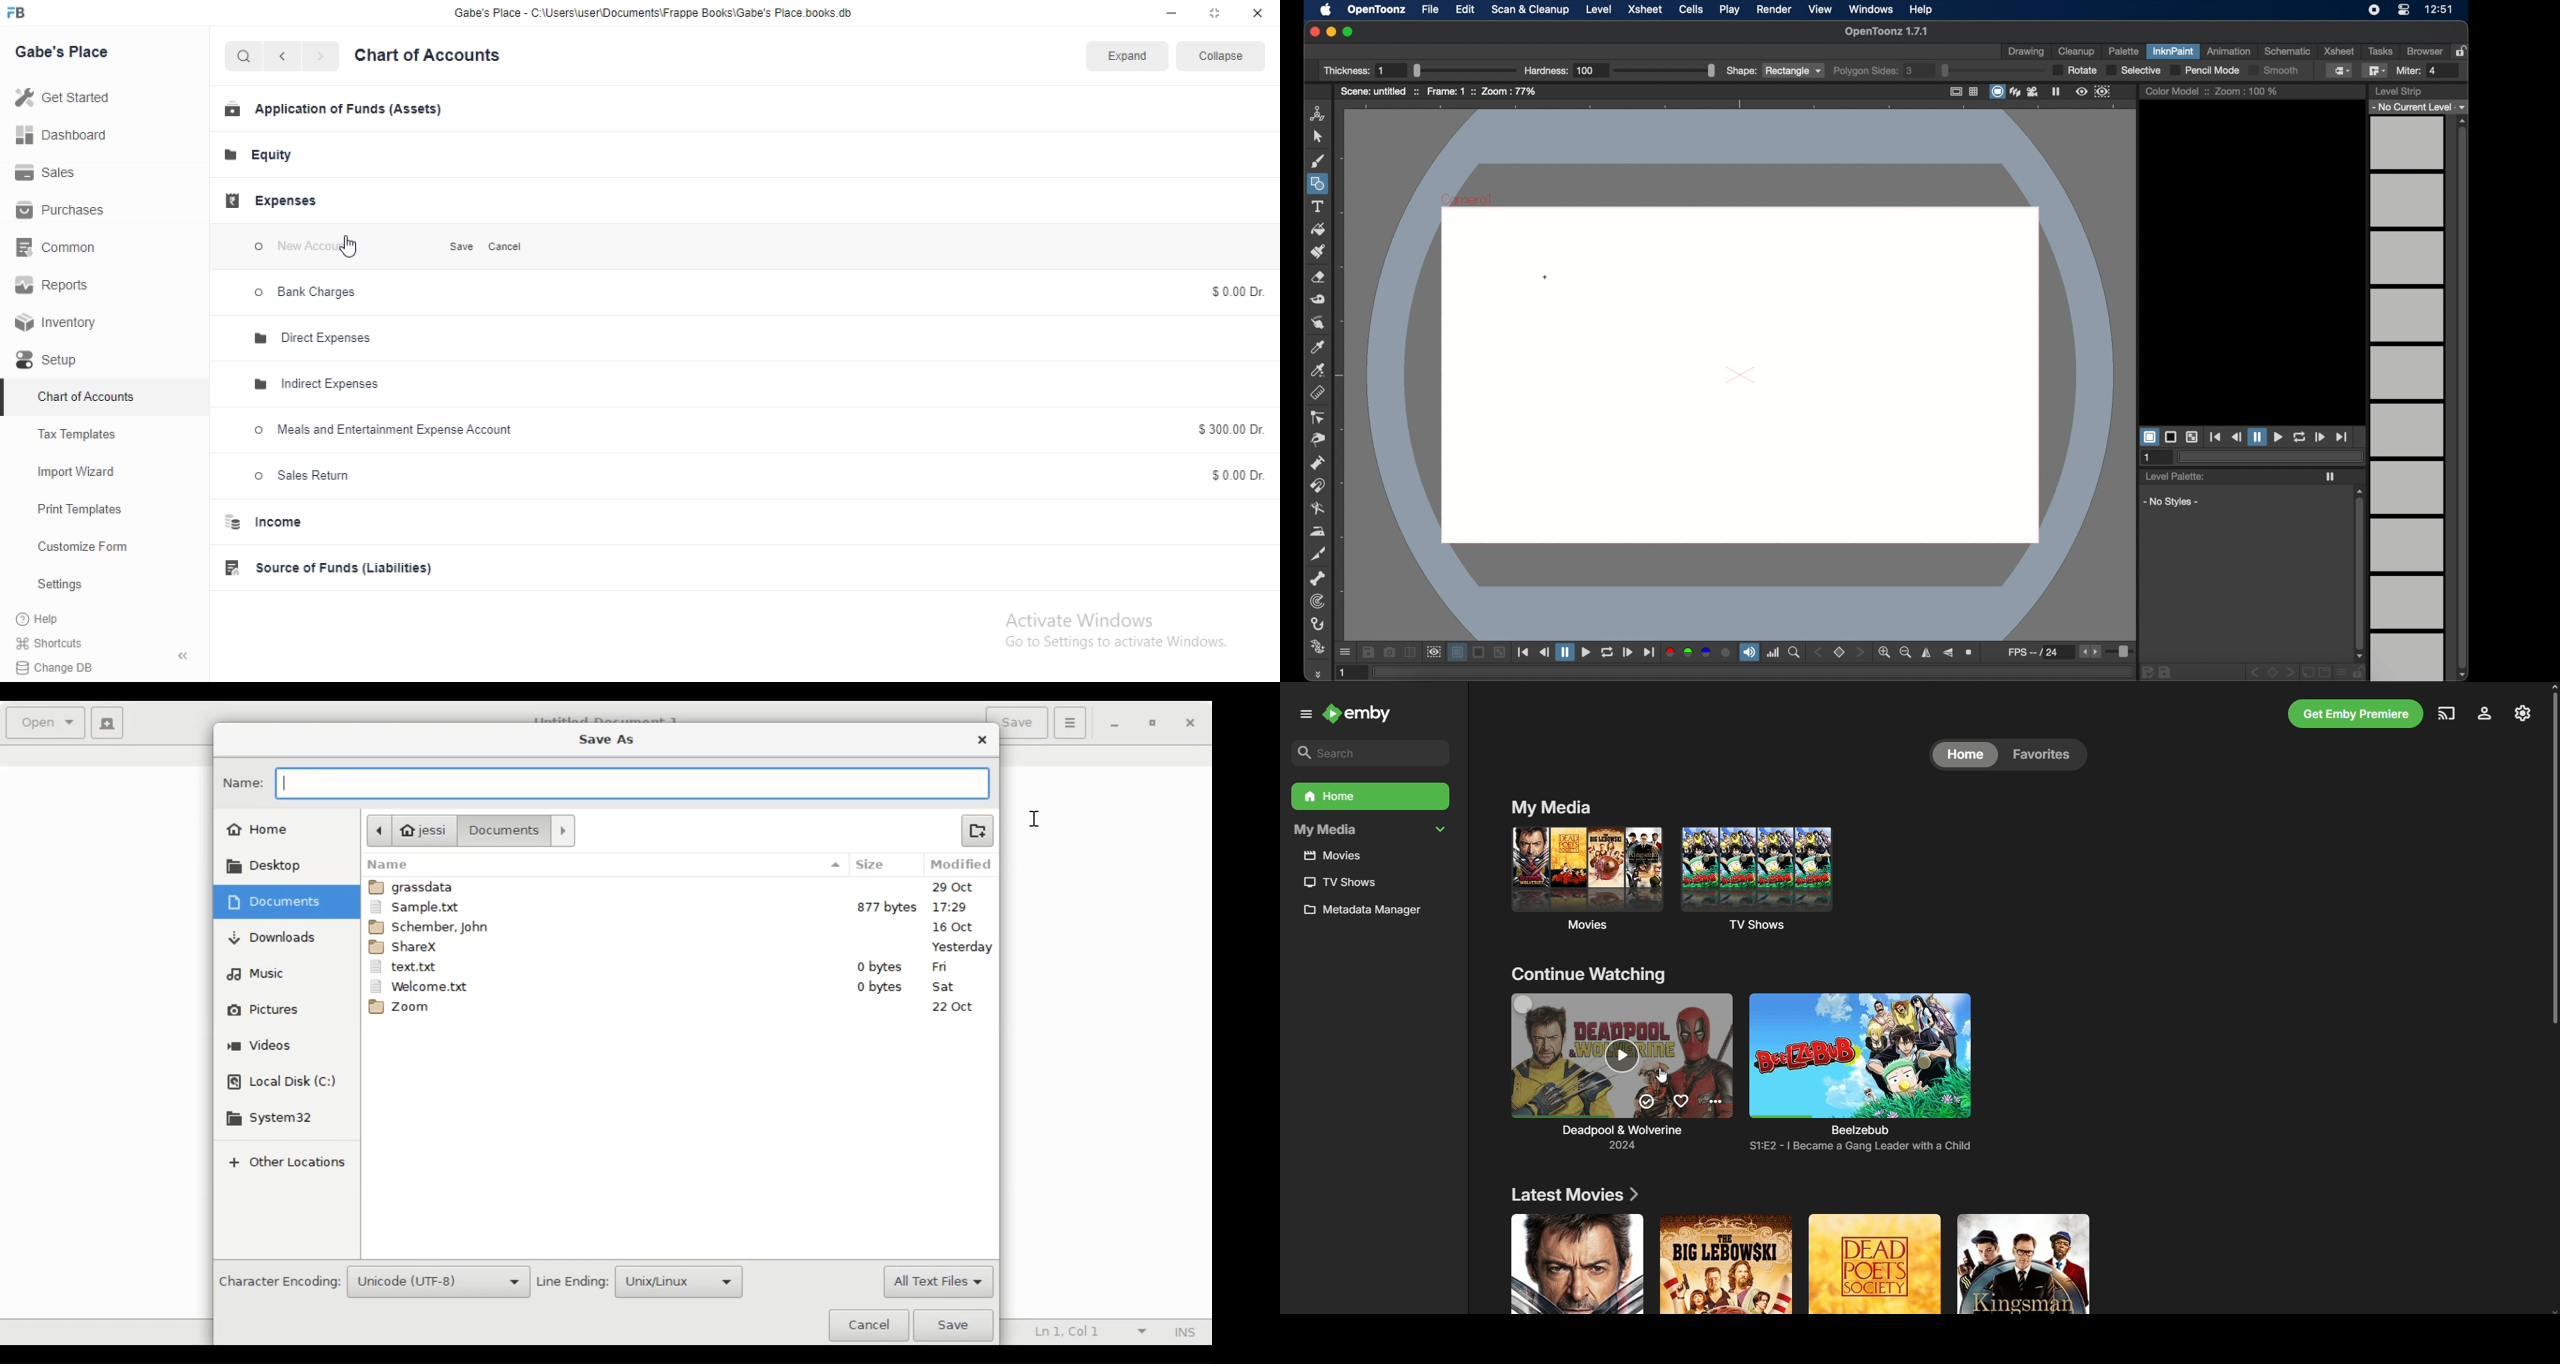 This screenshot has width=2576, height=1372. I want to click on Inventory, so click(64, 323).